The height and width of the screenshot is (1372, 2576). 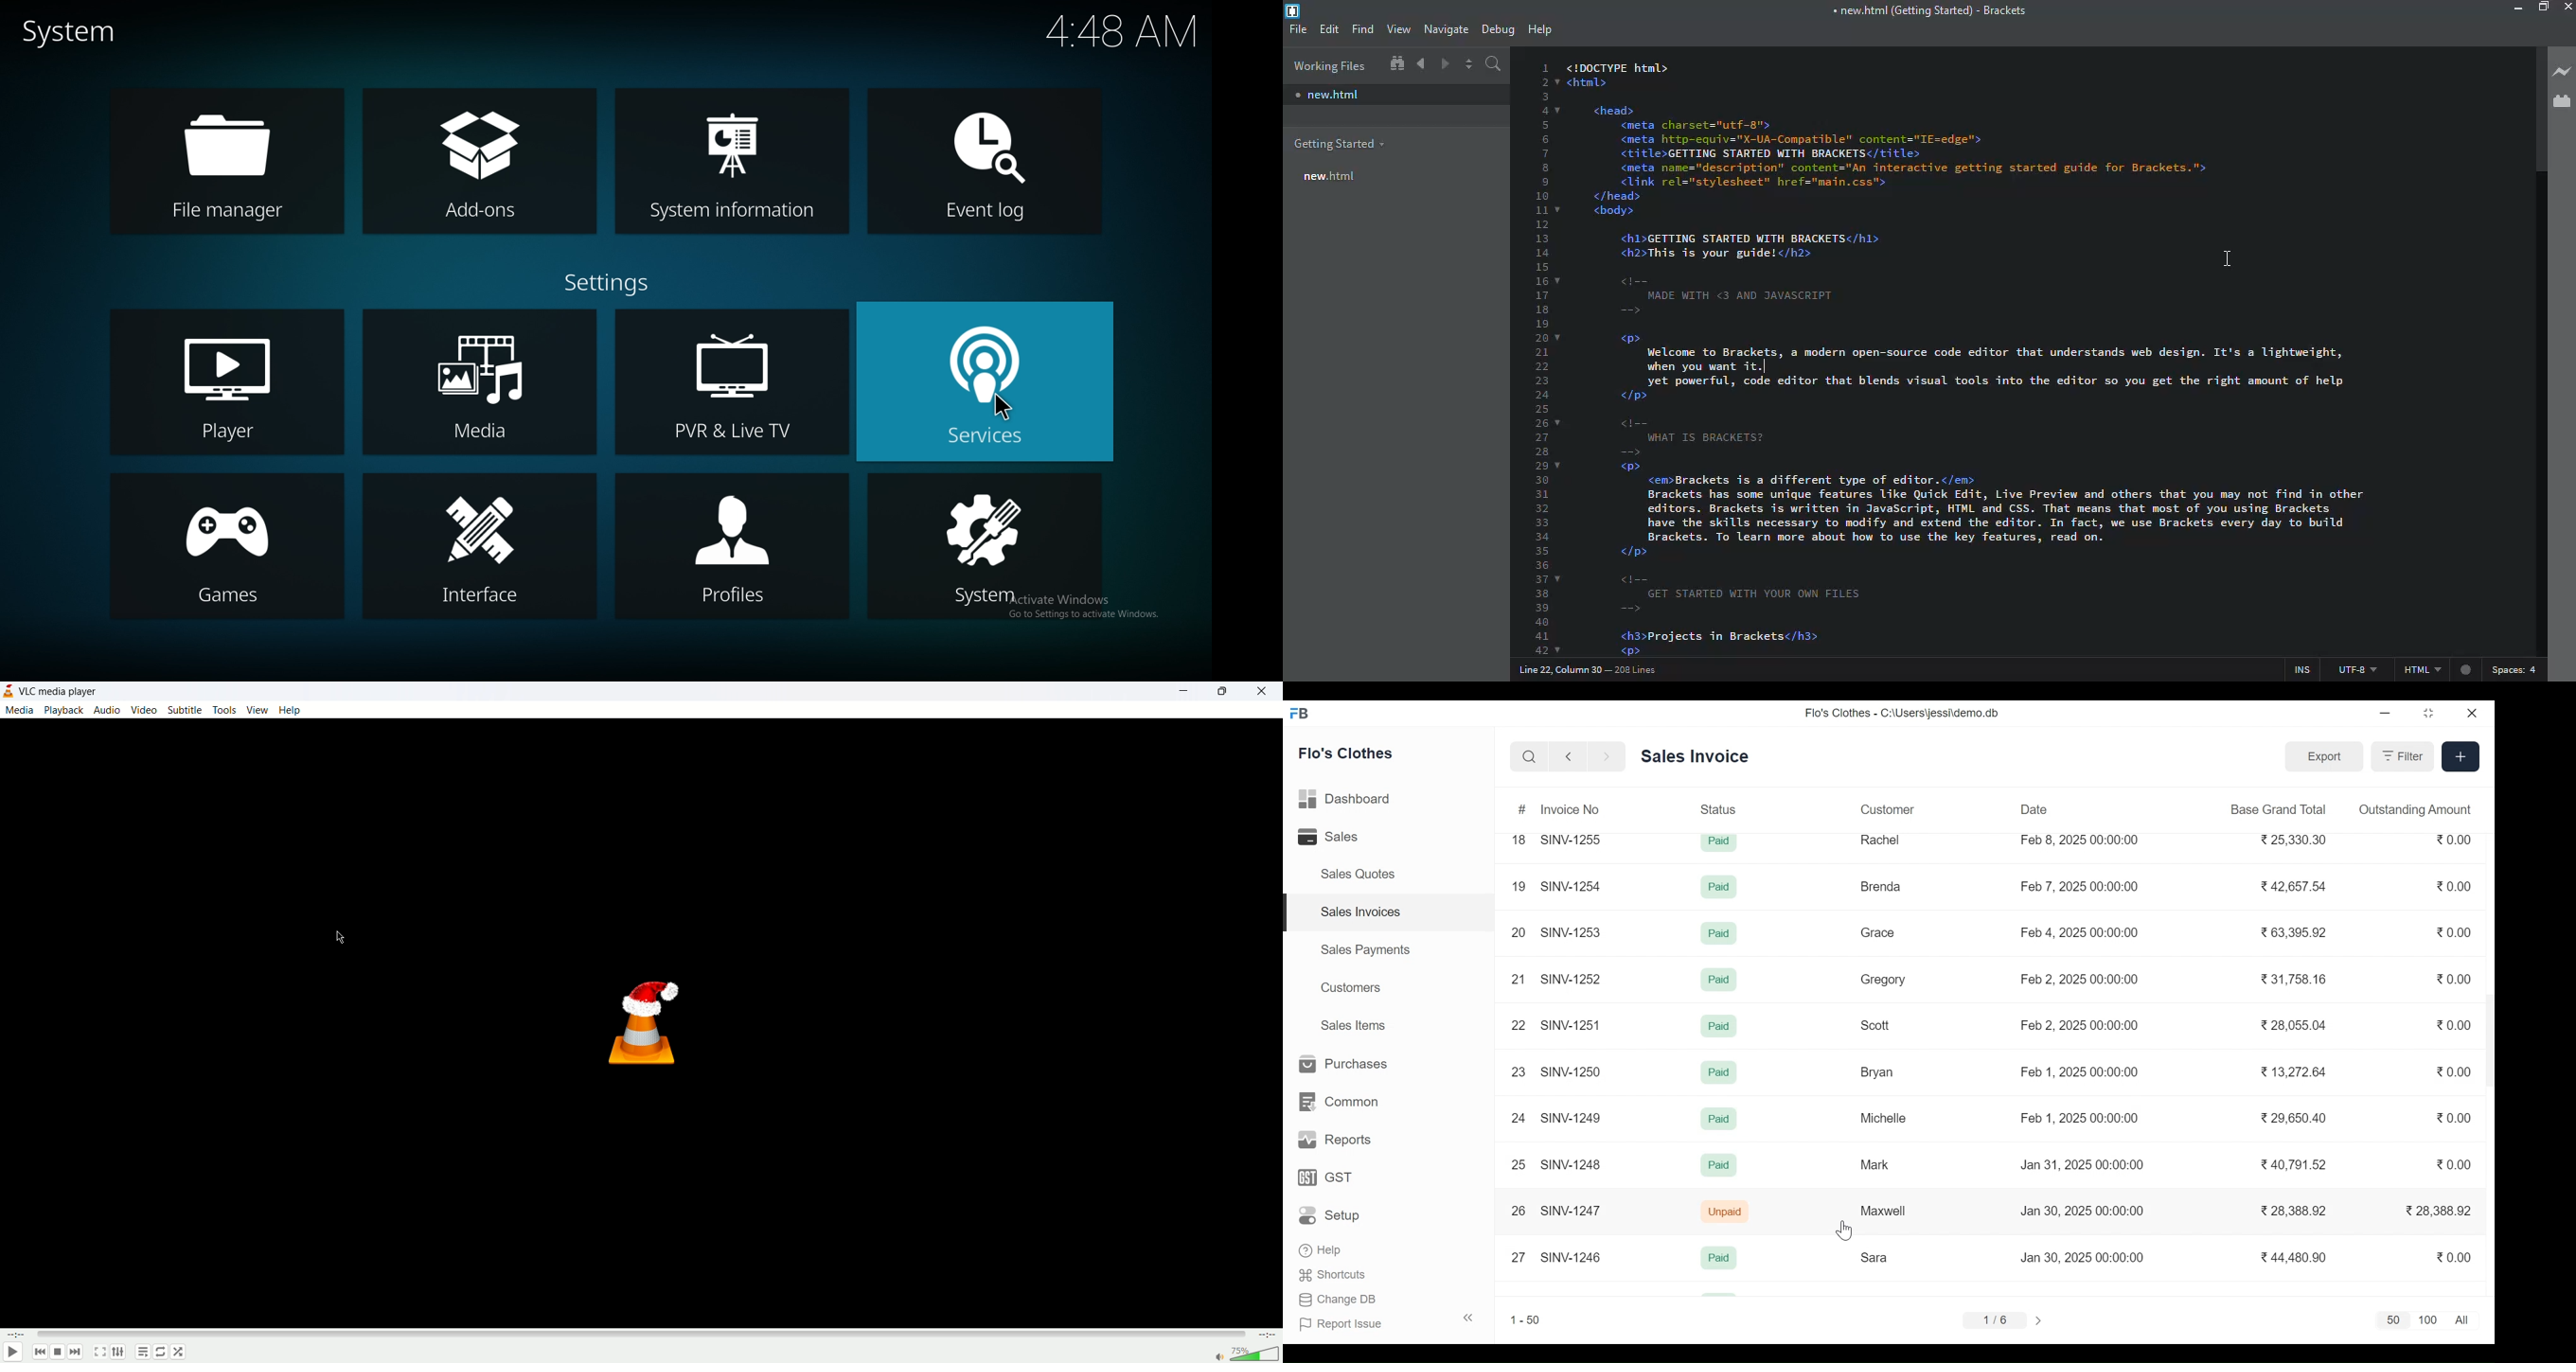 What do you see at coordinates (1572, 1072) in the screenshot?
I see `SINV-1250` at bounding box center [1572, 1072].